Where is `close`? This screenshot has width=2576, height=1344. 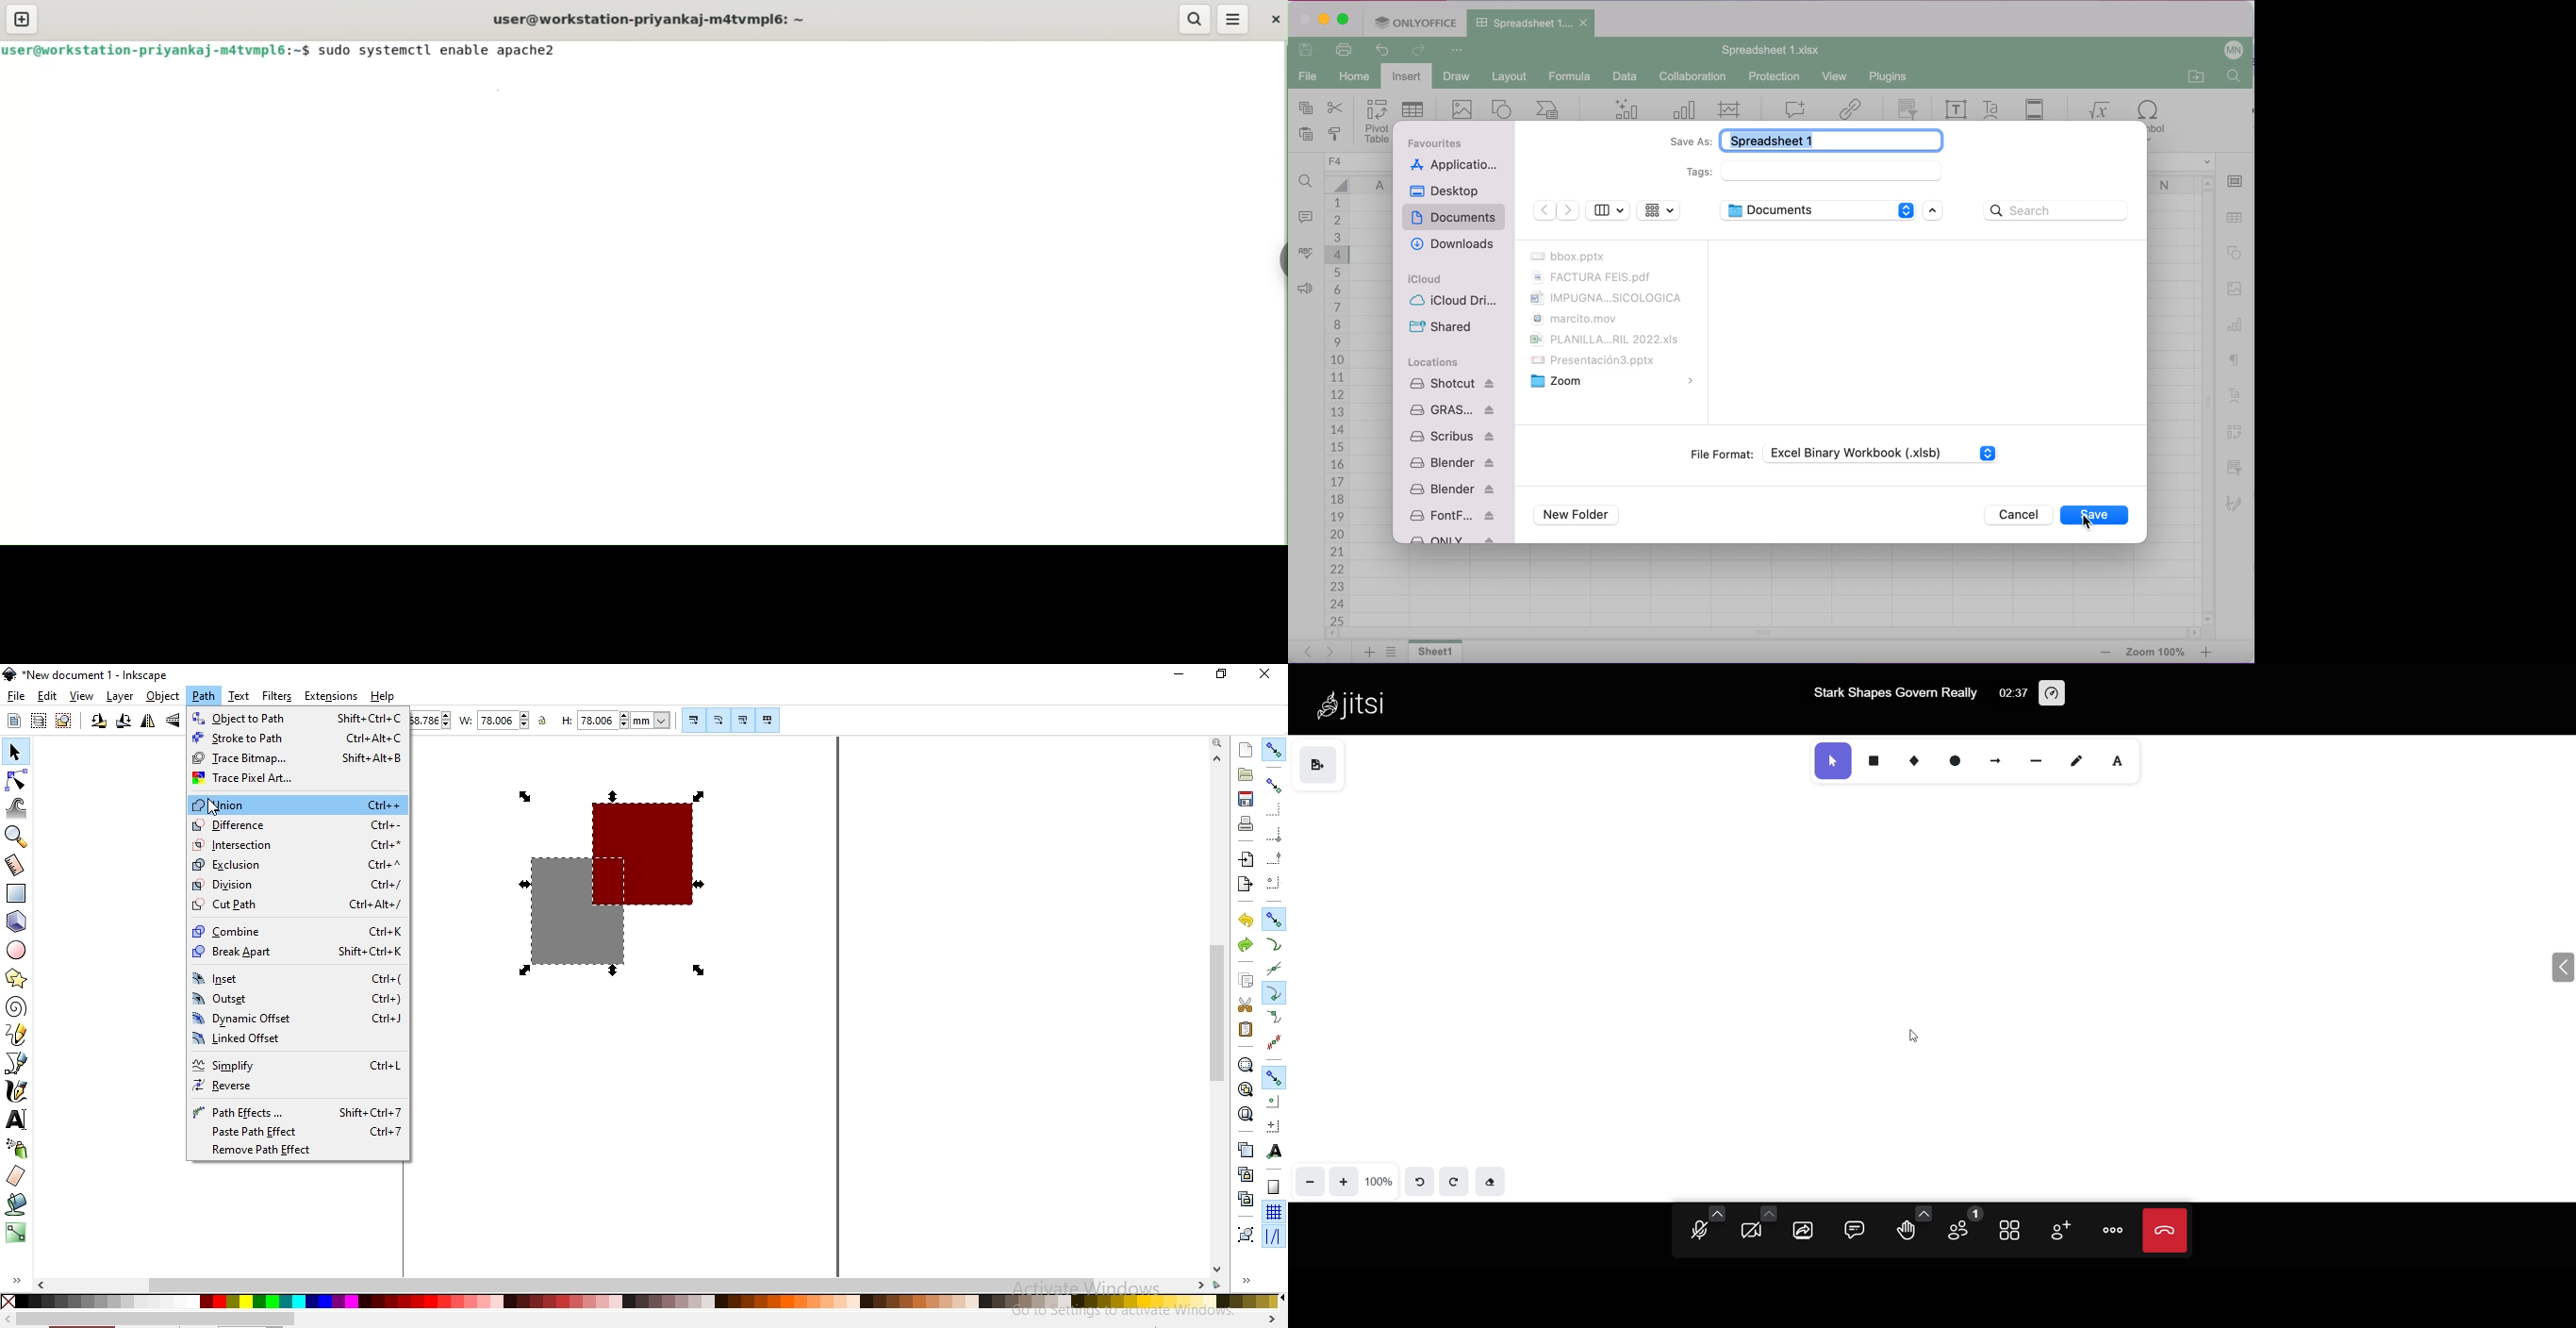
close is located at coordinates (1273, 18).